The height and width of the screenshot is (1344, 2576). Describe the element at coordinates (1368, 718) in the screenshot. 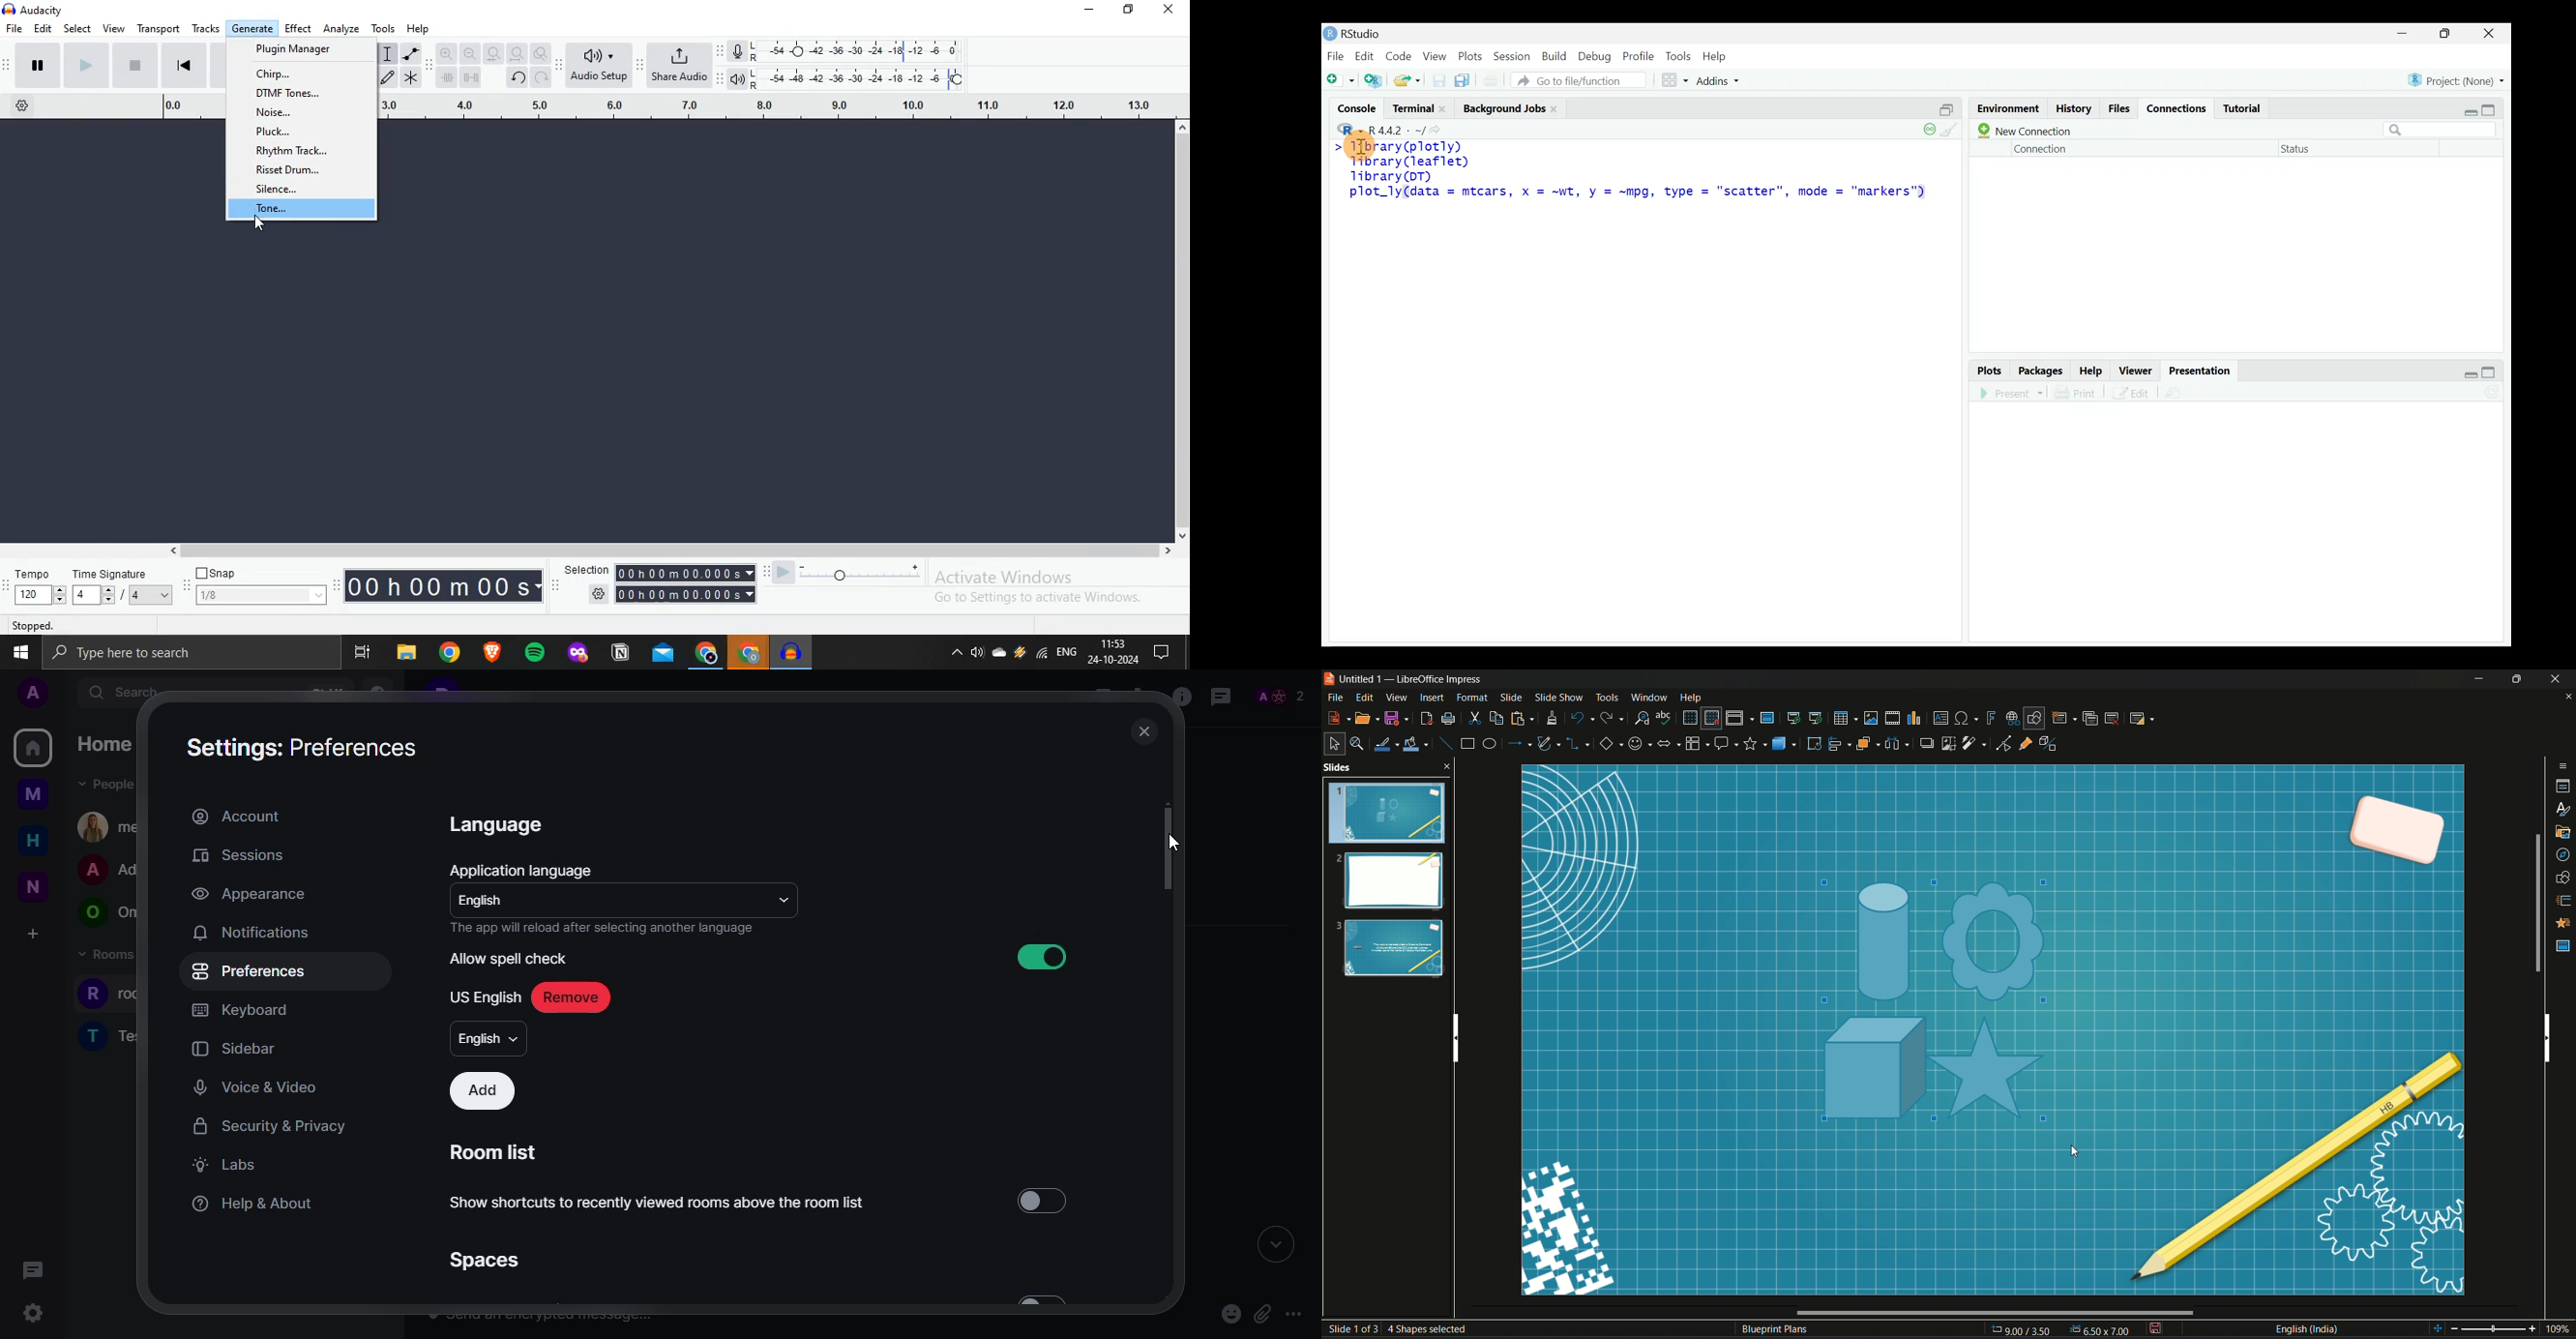

I see `open` at that location.